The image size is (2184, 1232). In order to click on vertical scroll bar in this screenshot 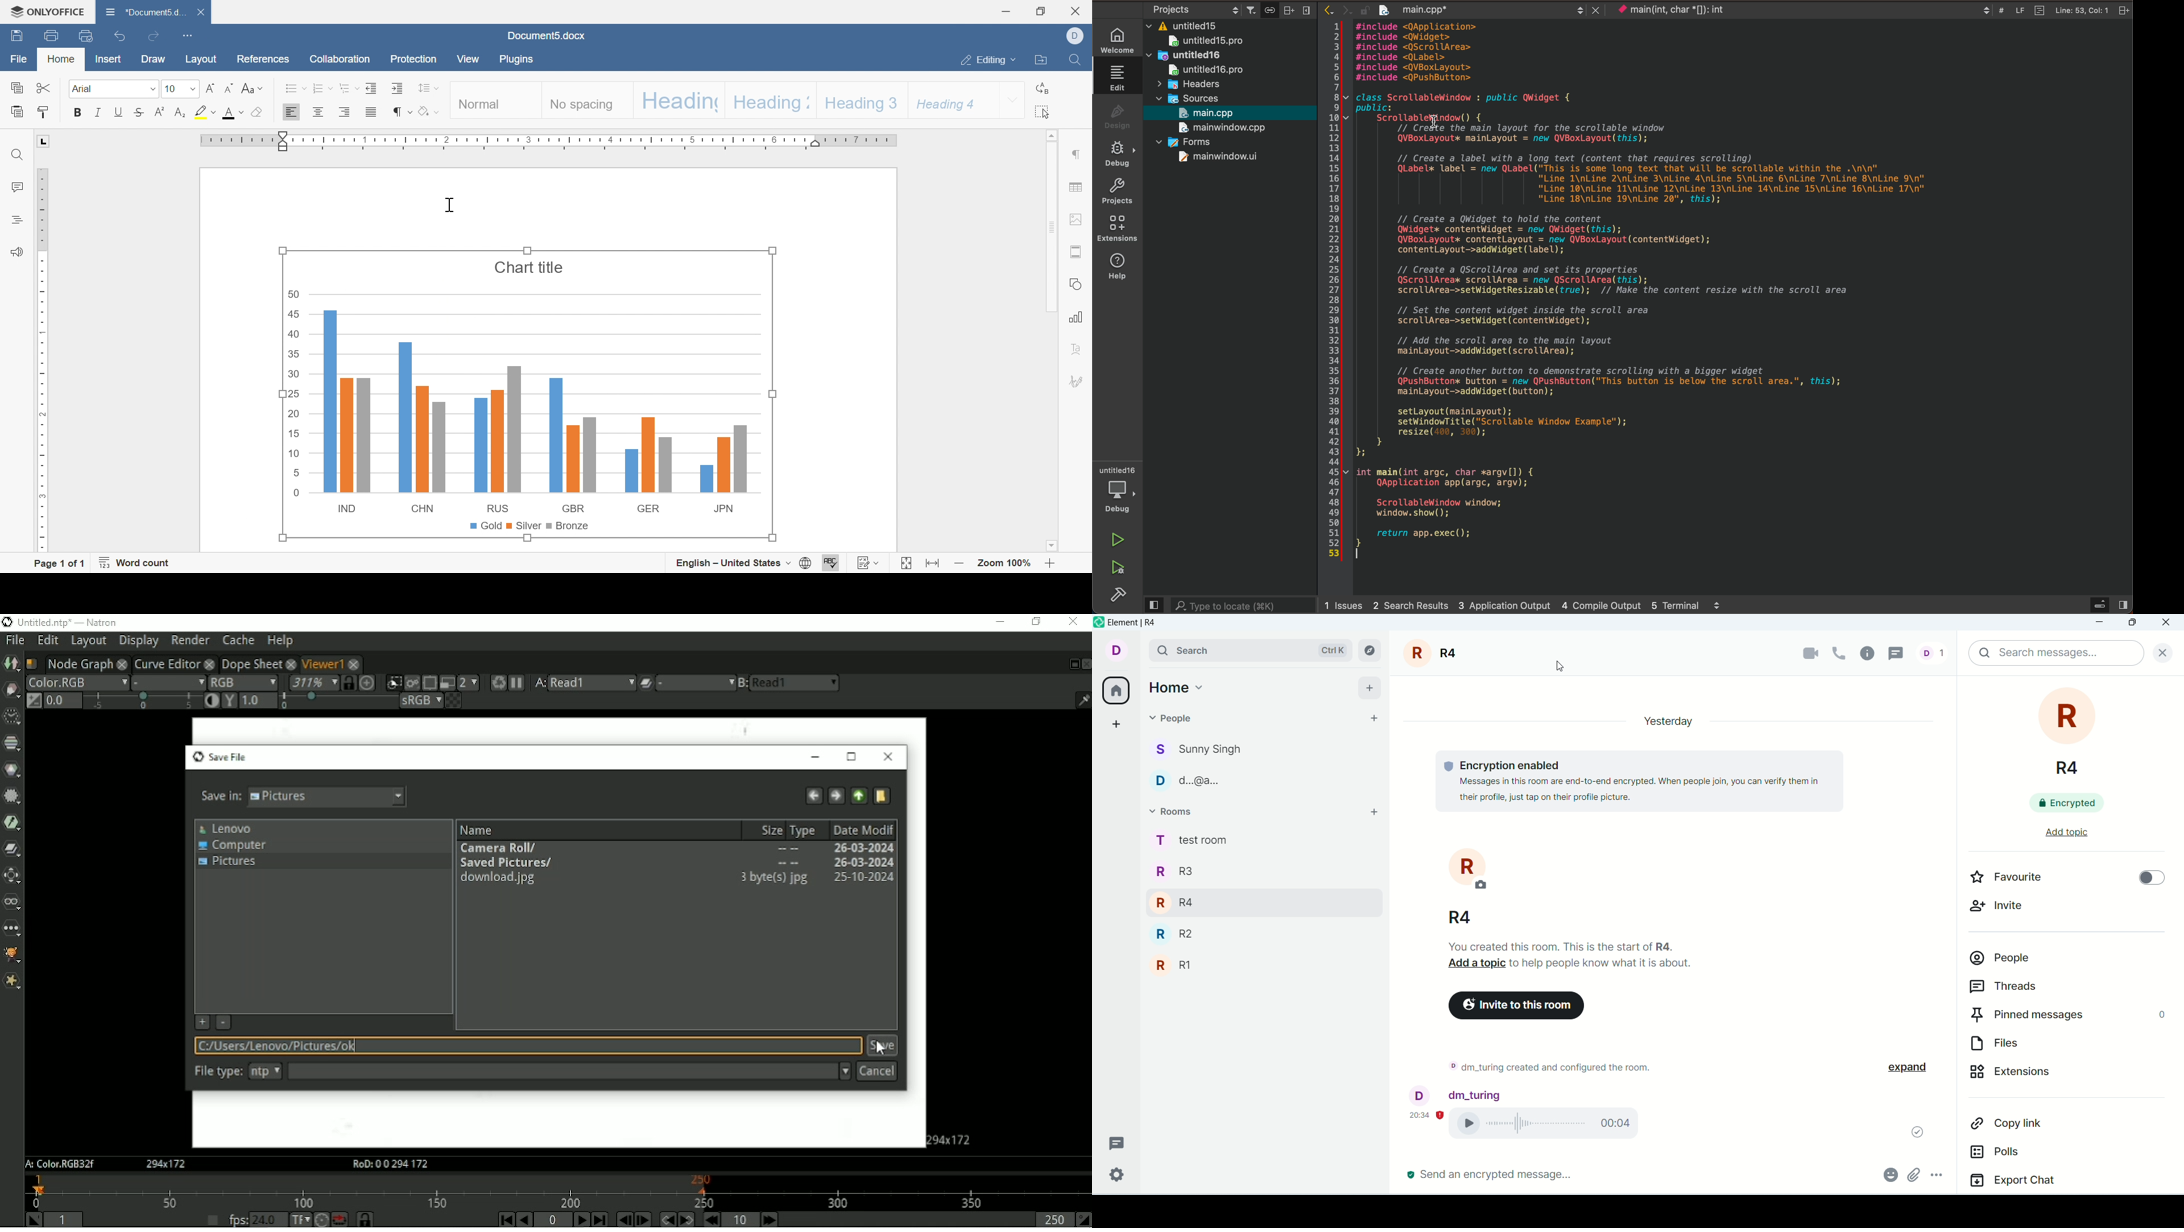, I will do `click(2177, 935)`.